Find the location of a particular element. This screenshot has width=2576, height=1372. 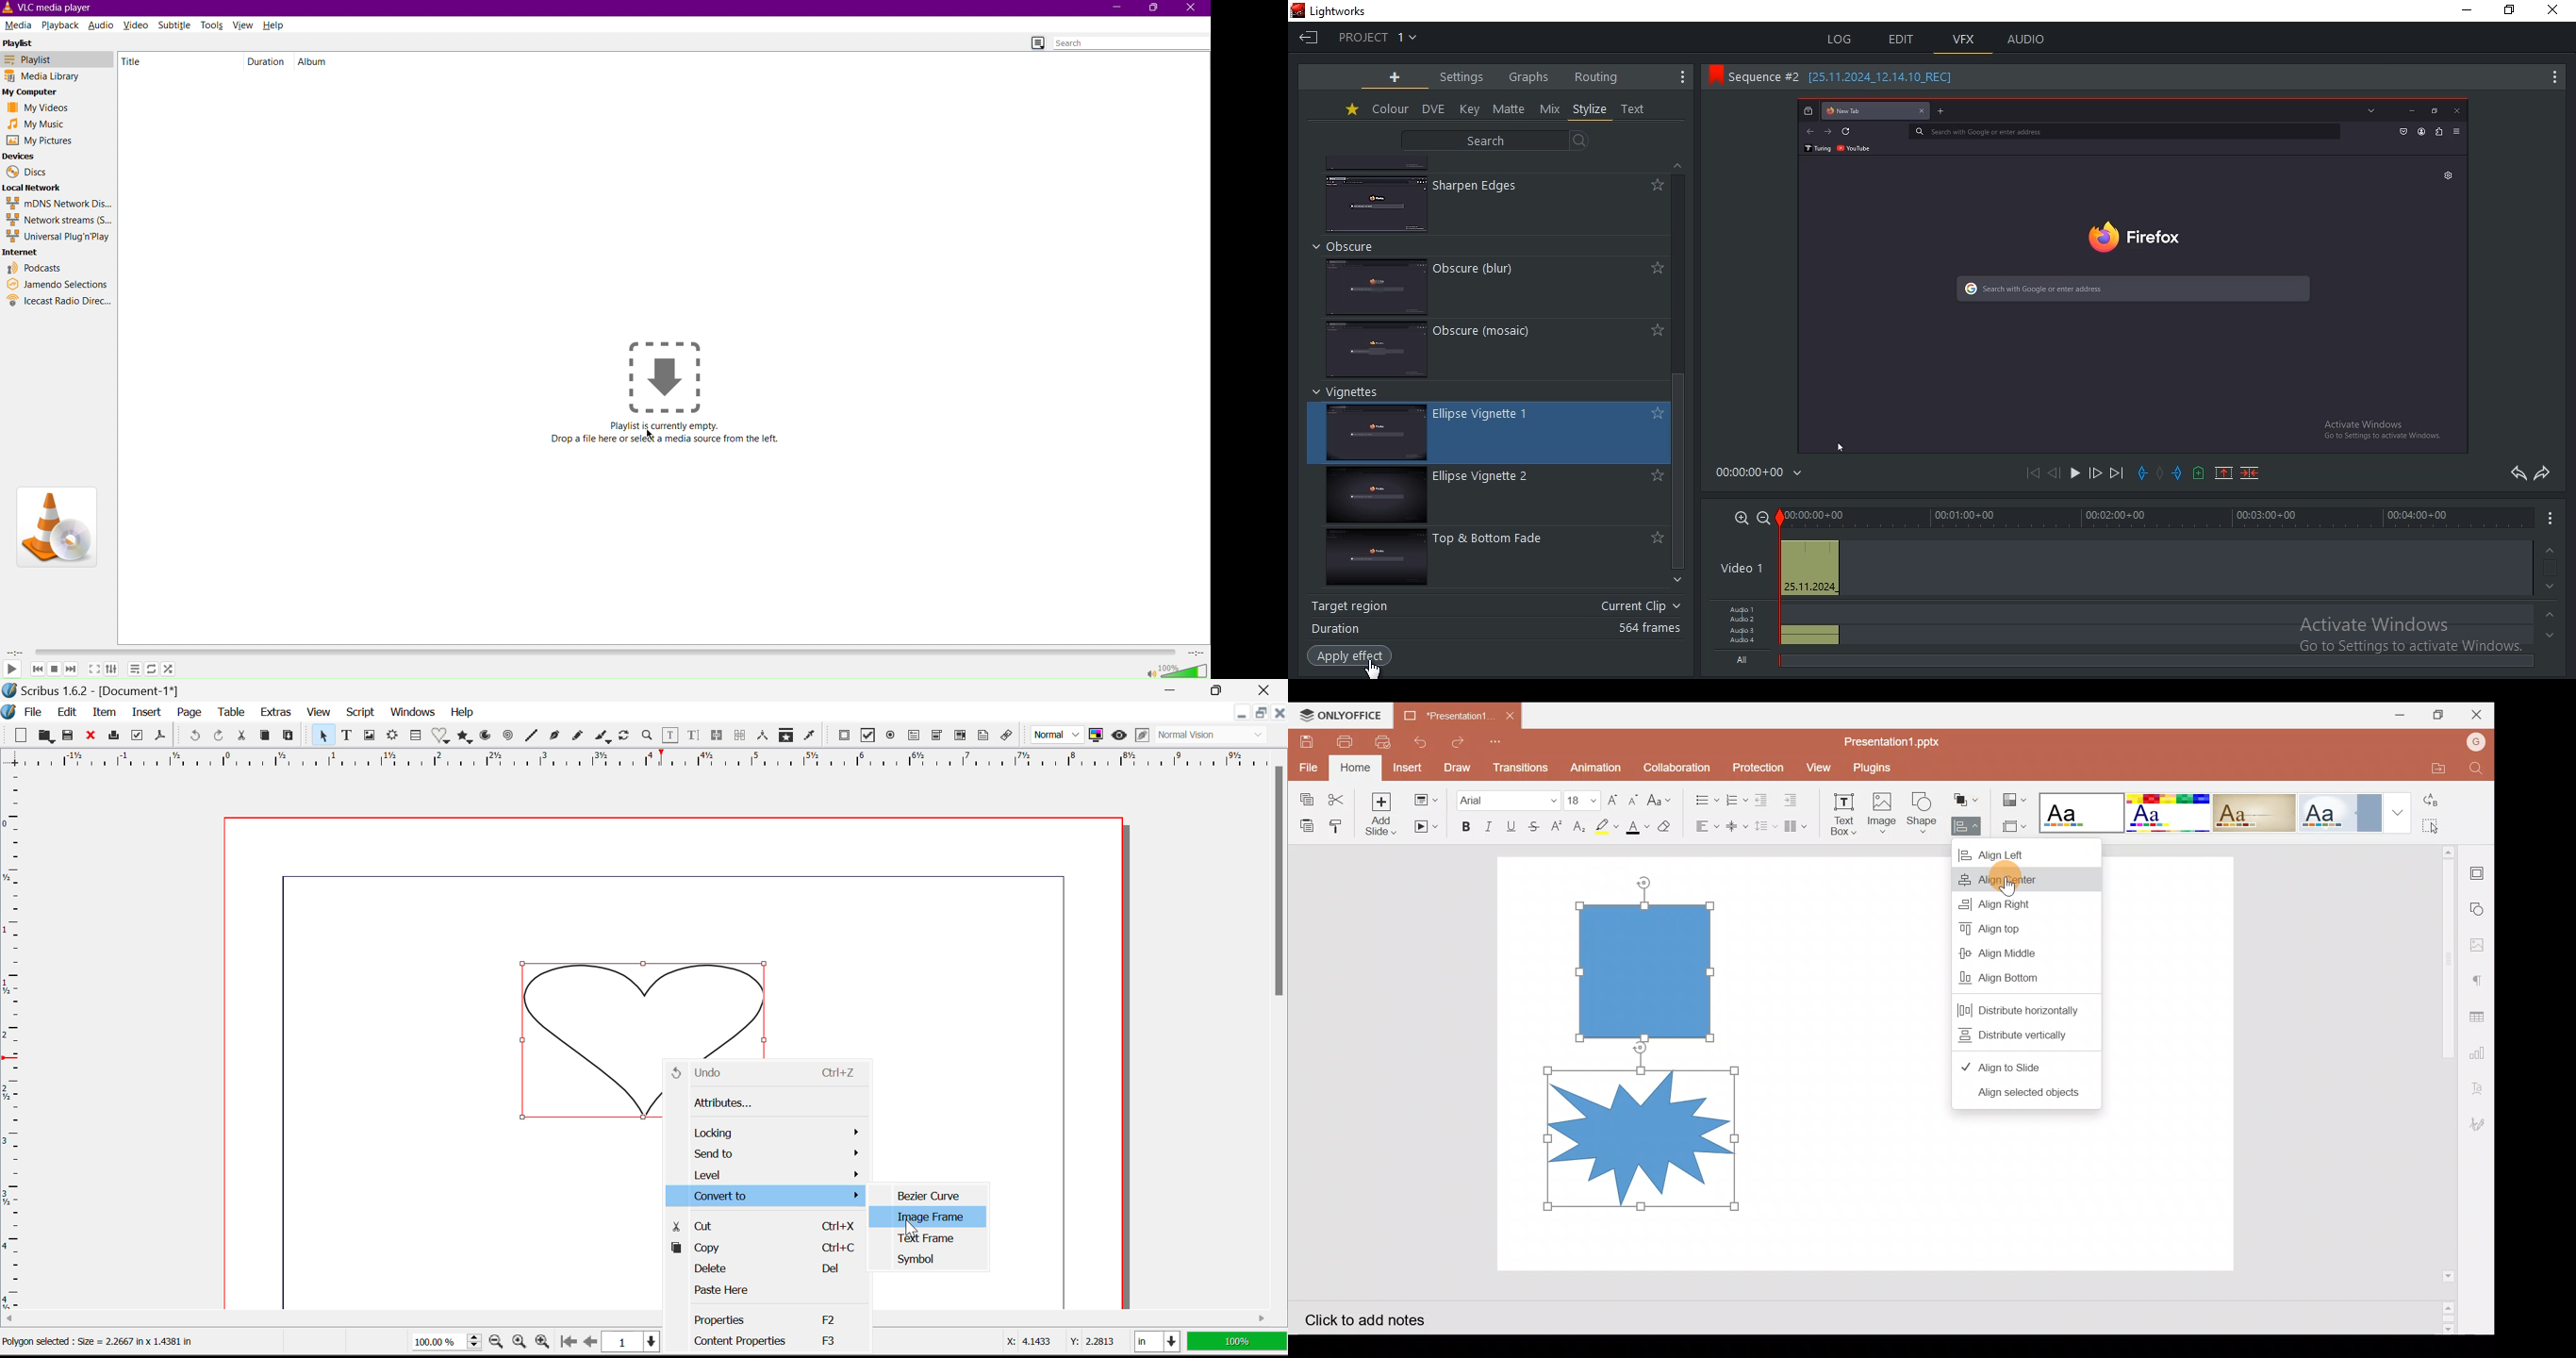

Align to slide is located at coordinates (2009, 1066).